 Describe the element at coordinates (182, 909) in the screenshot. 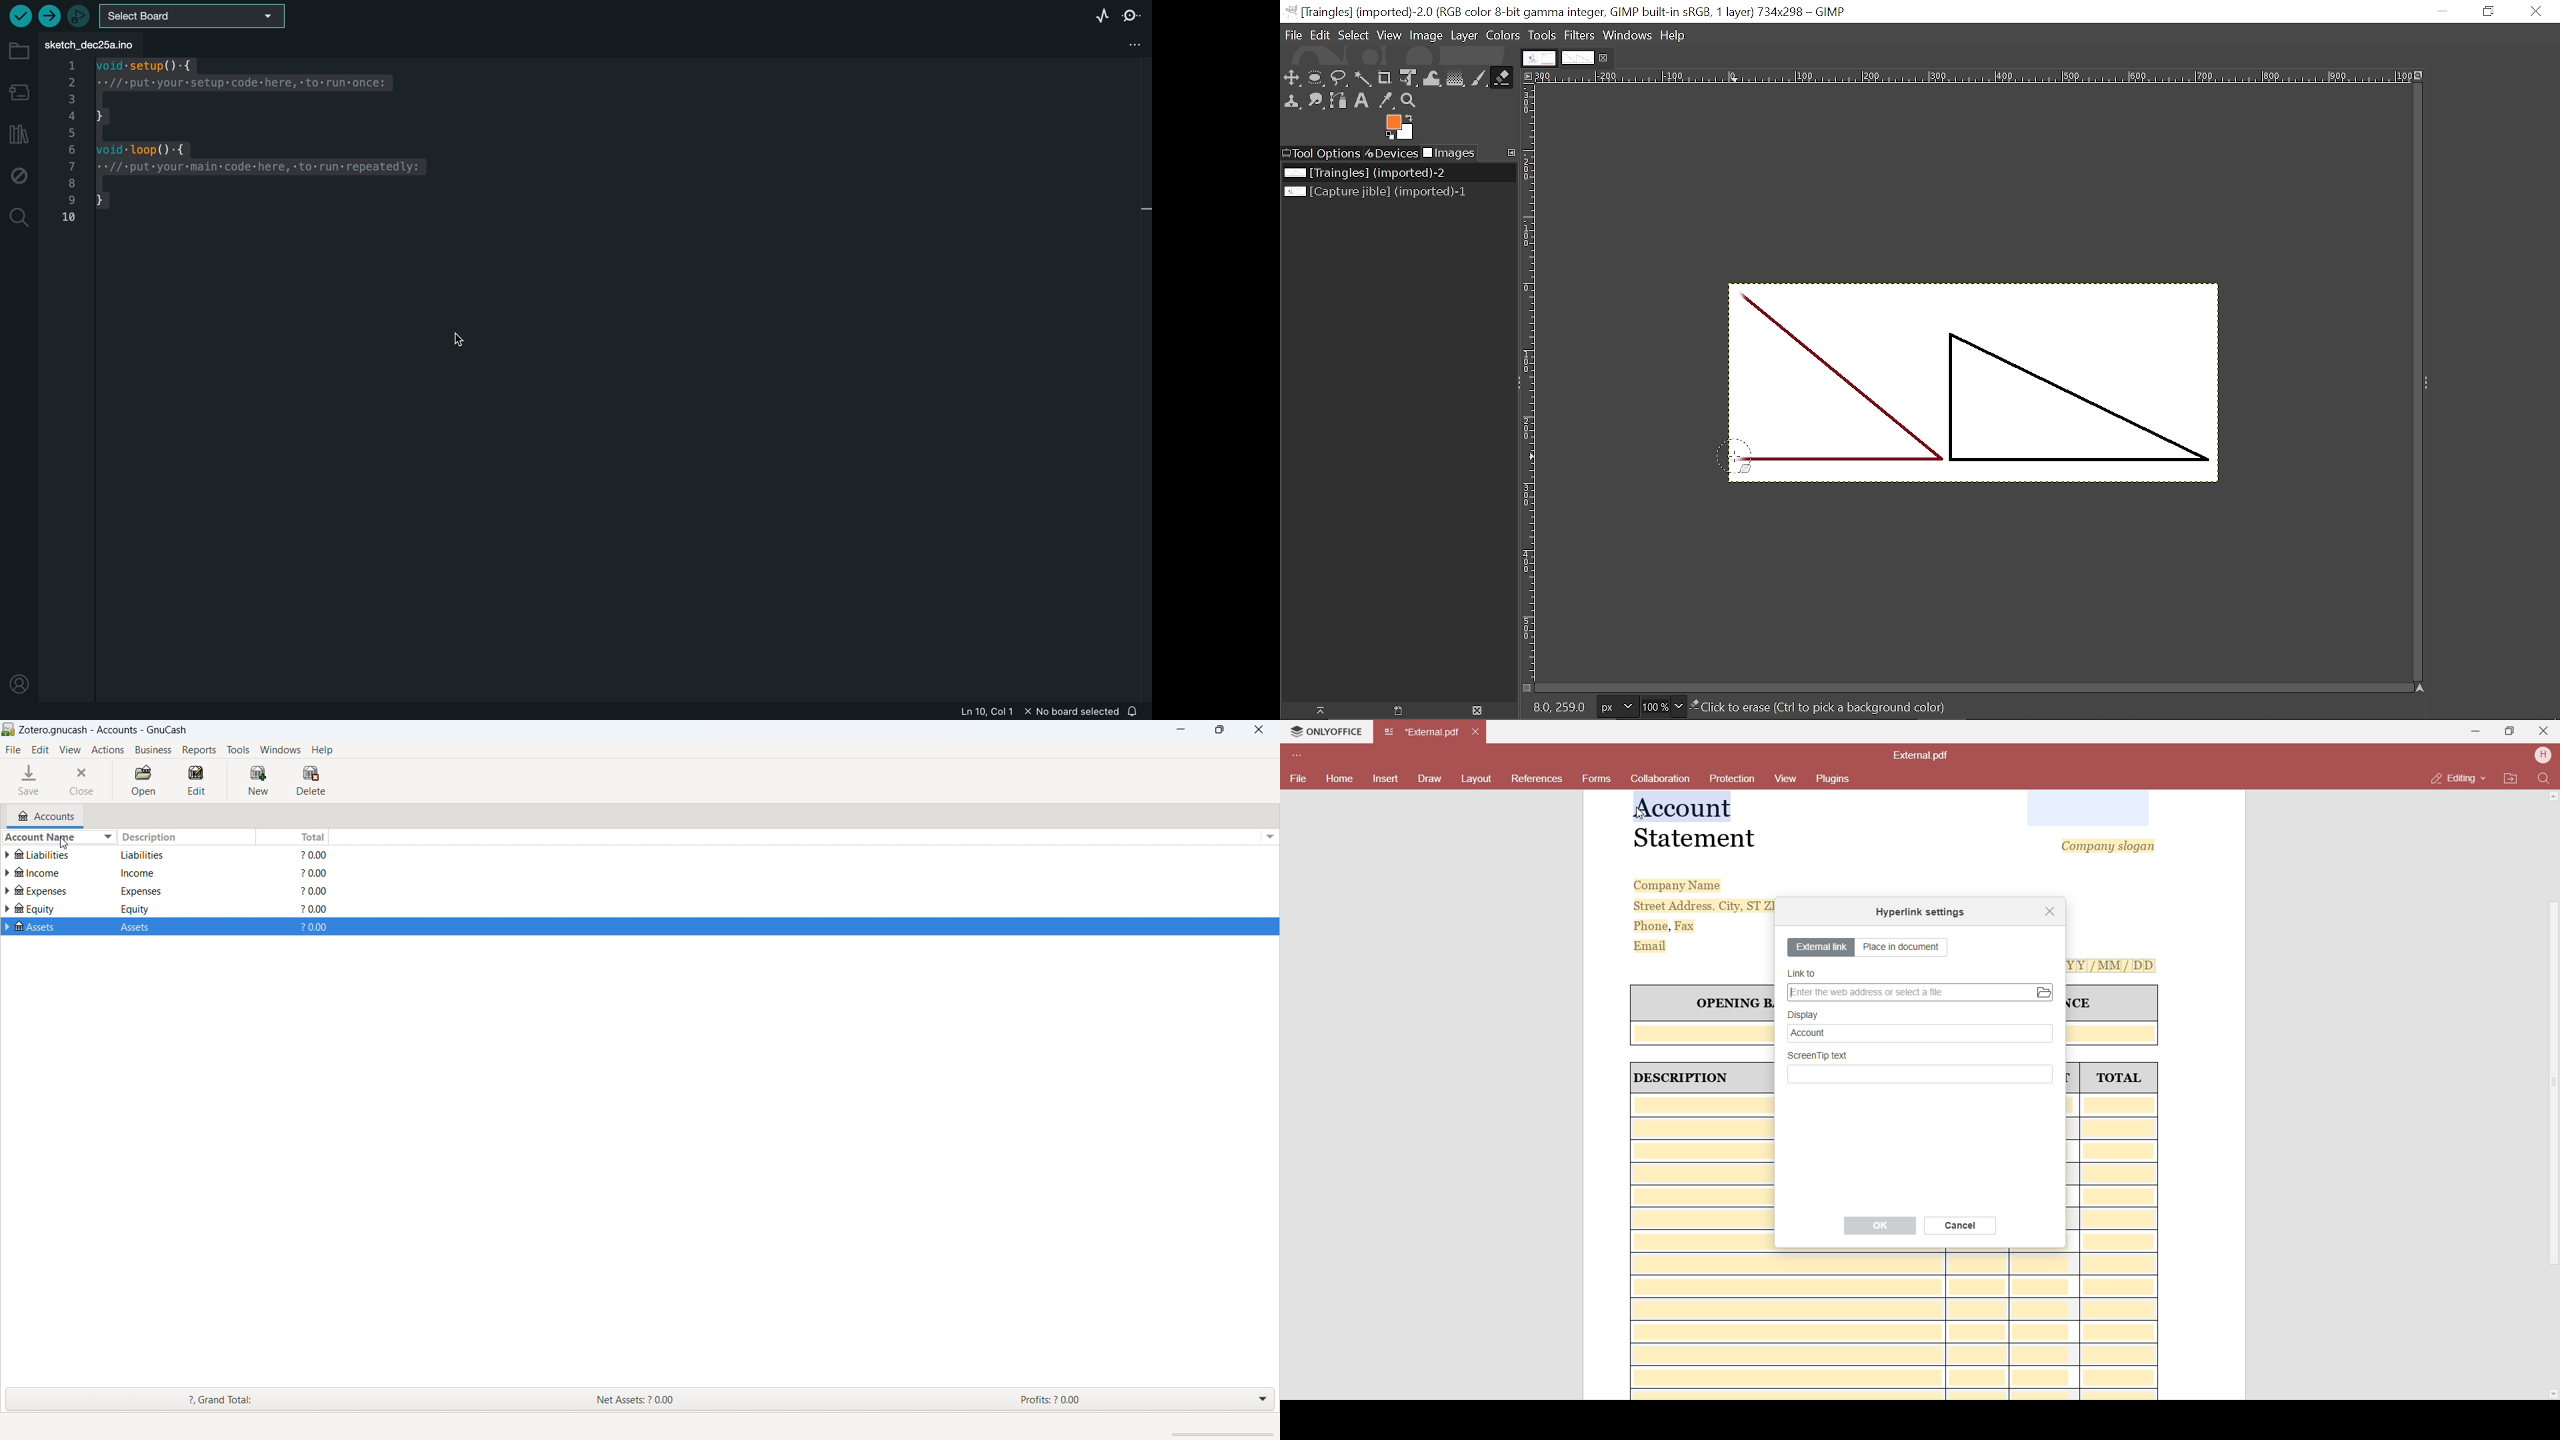

I see `account details of equity` at that location.